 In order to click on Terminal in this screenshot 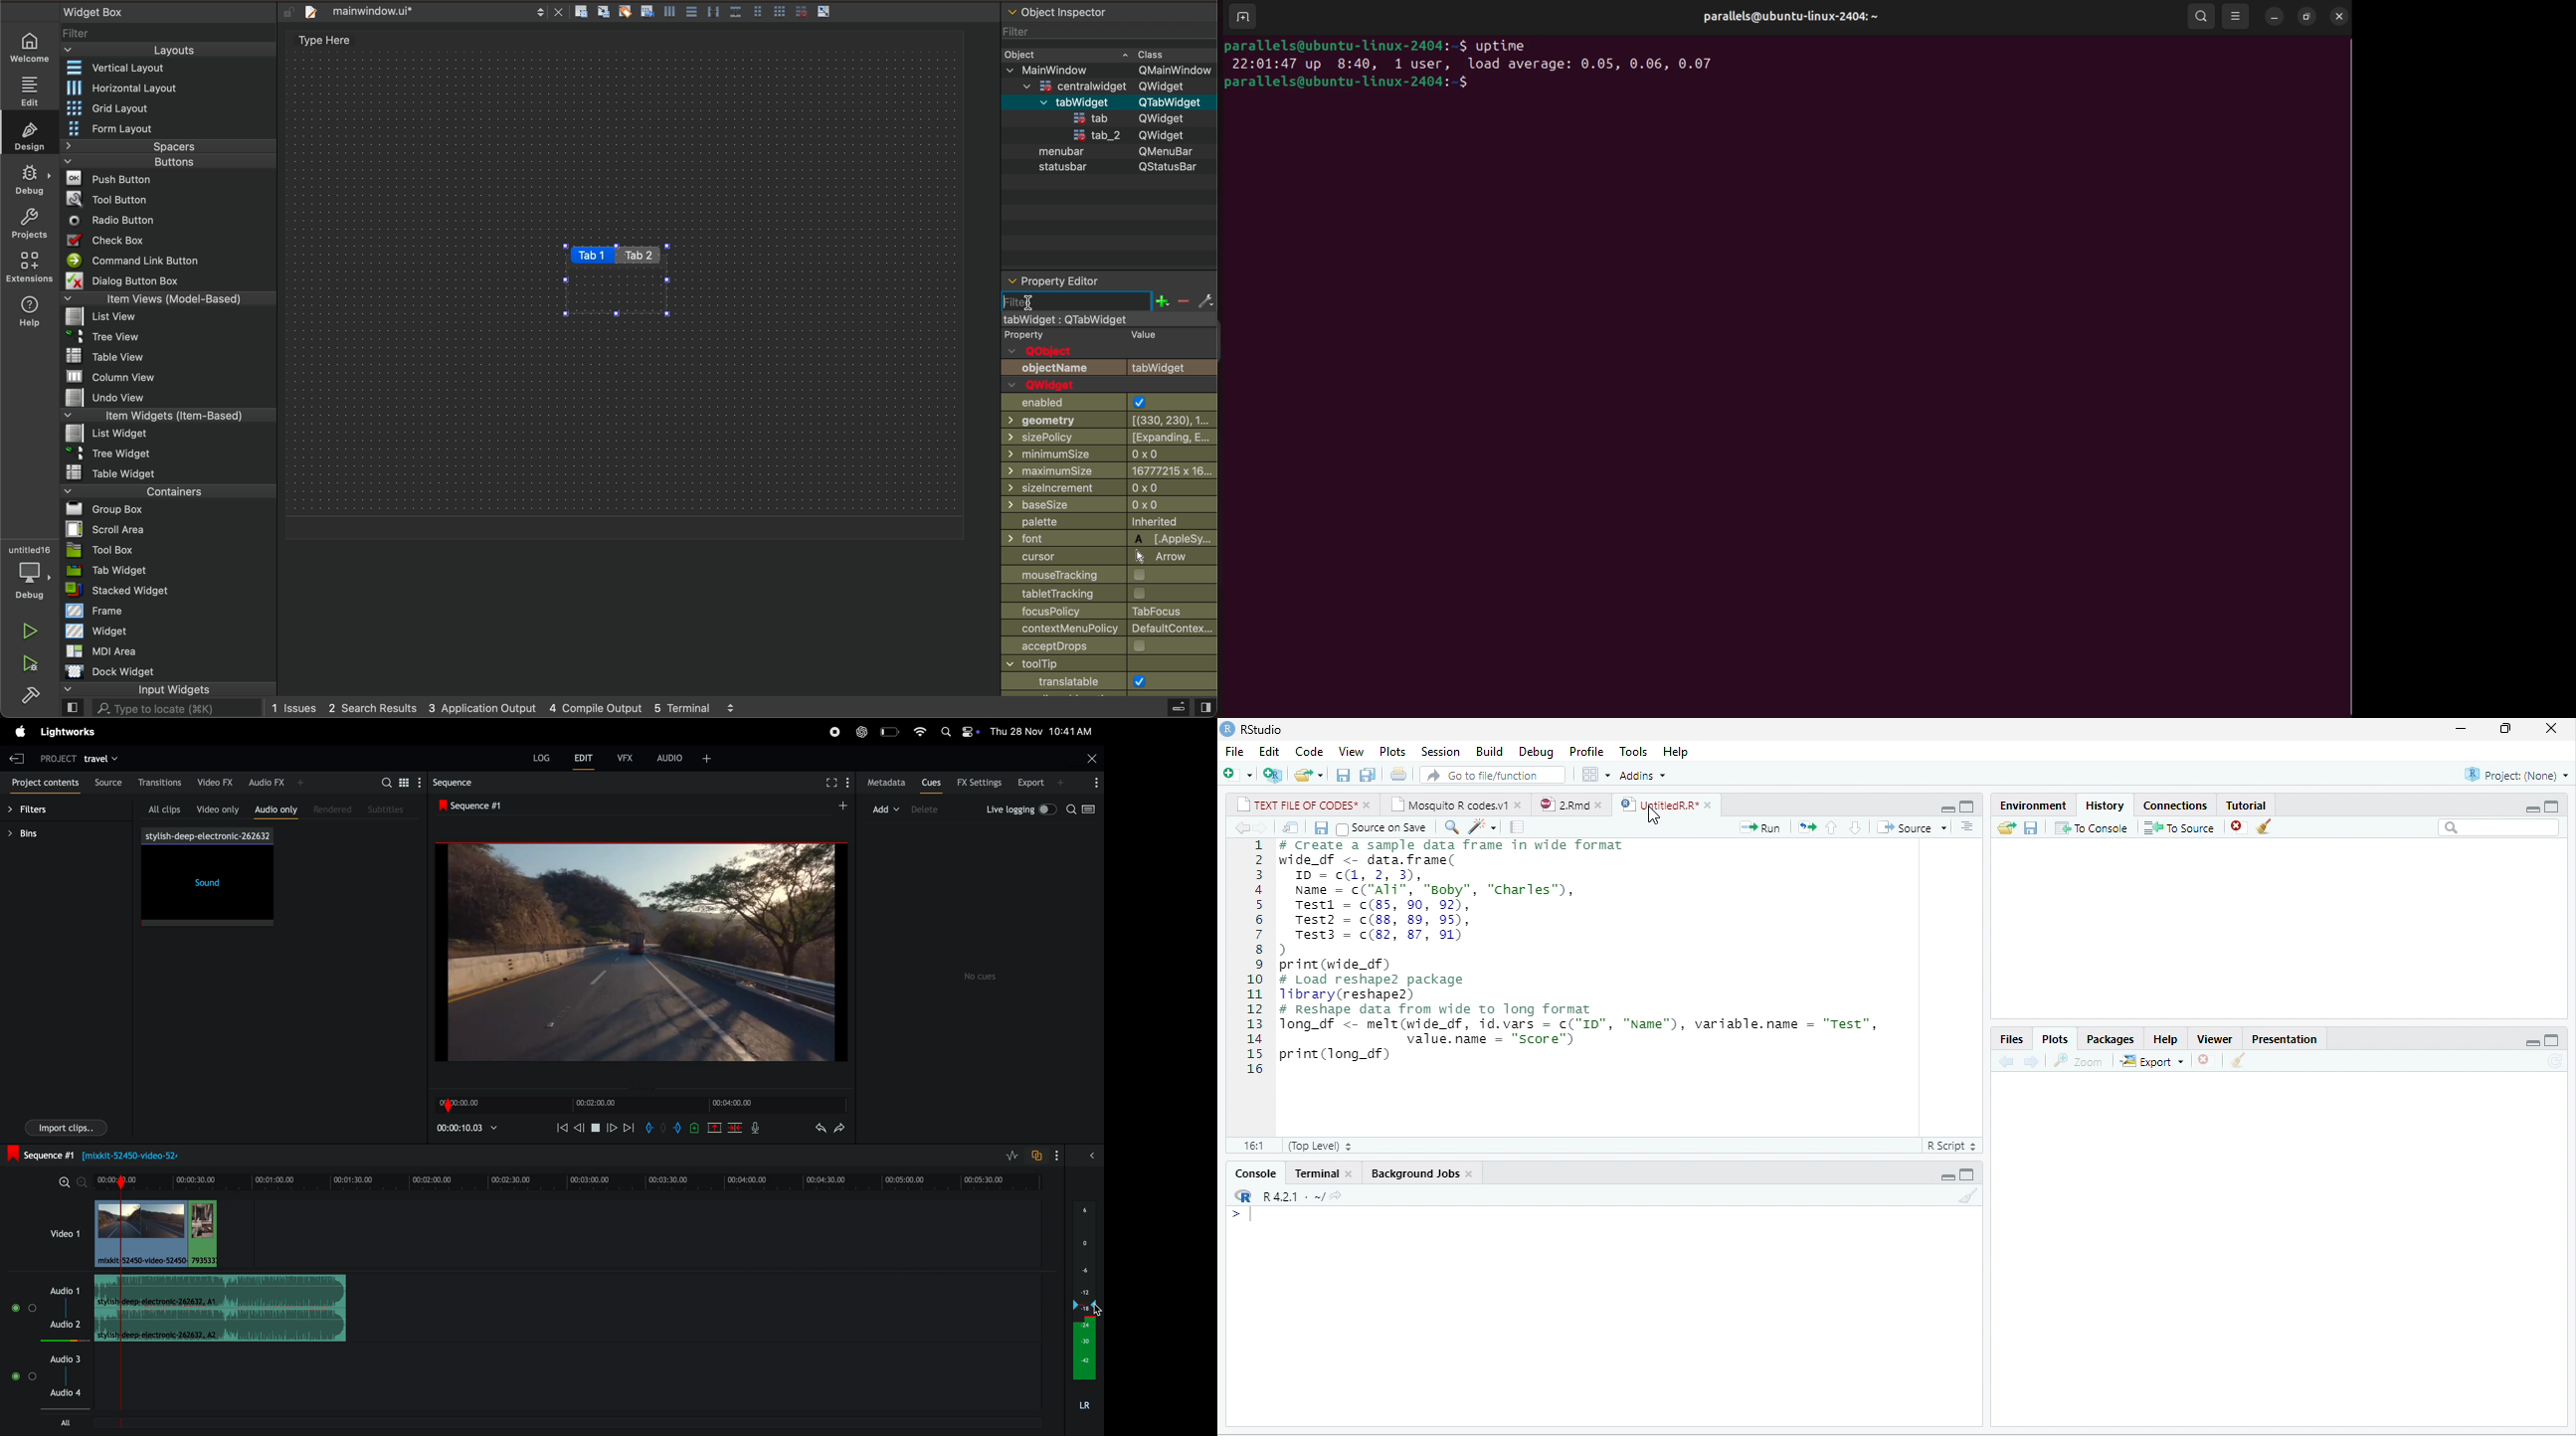, I will do `click(1315, 1172)`.